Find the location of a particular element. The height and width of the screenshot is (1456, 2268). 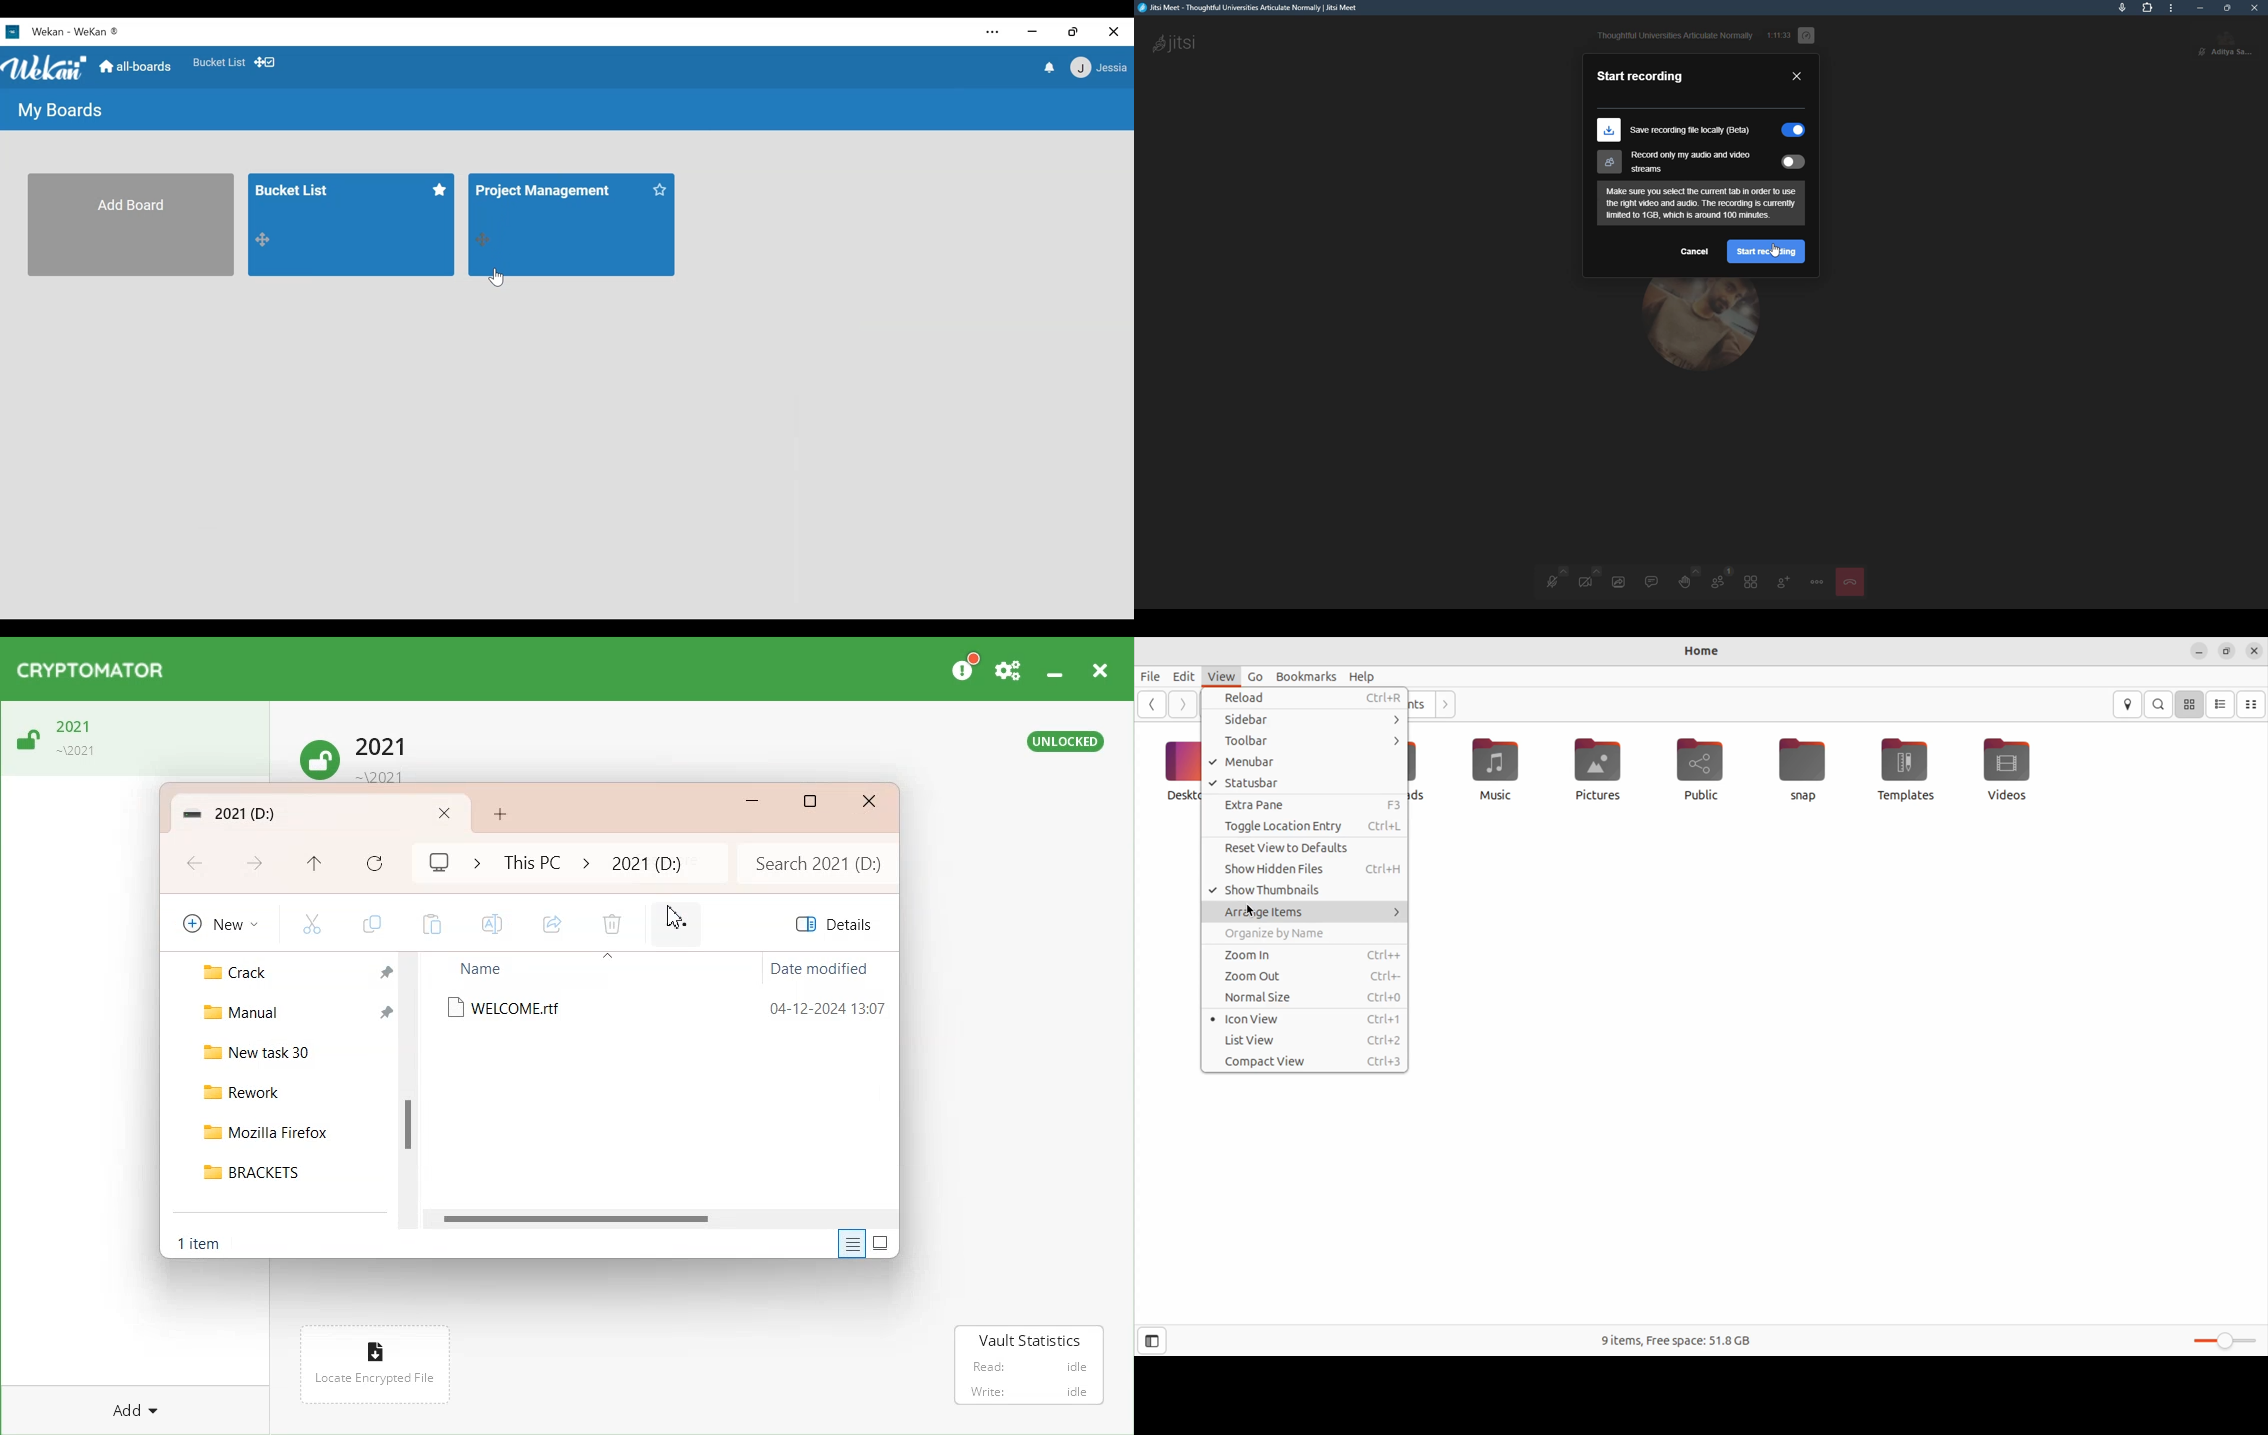

Mozilla Firefox is located at coordinates (280, 1132).